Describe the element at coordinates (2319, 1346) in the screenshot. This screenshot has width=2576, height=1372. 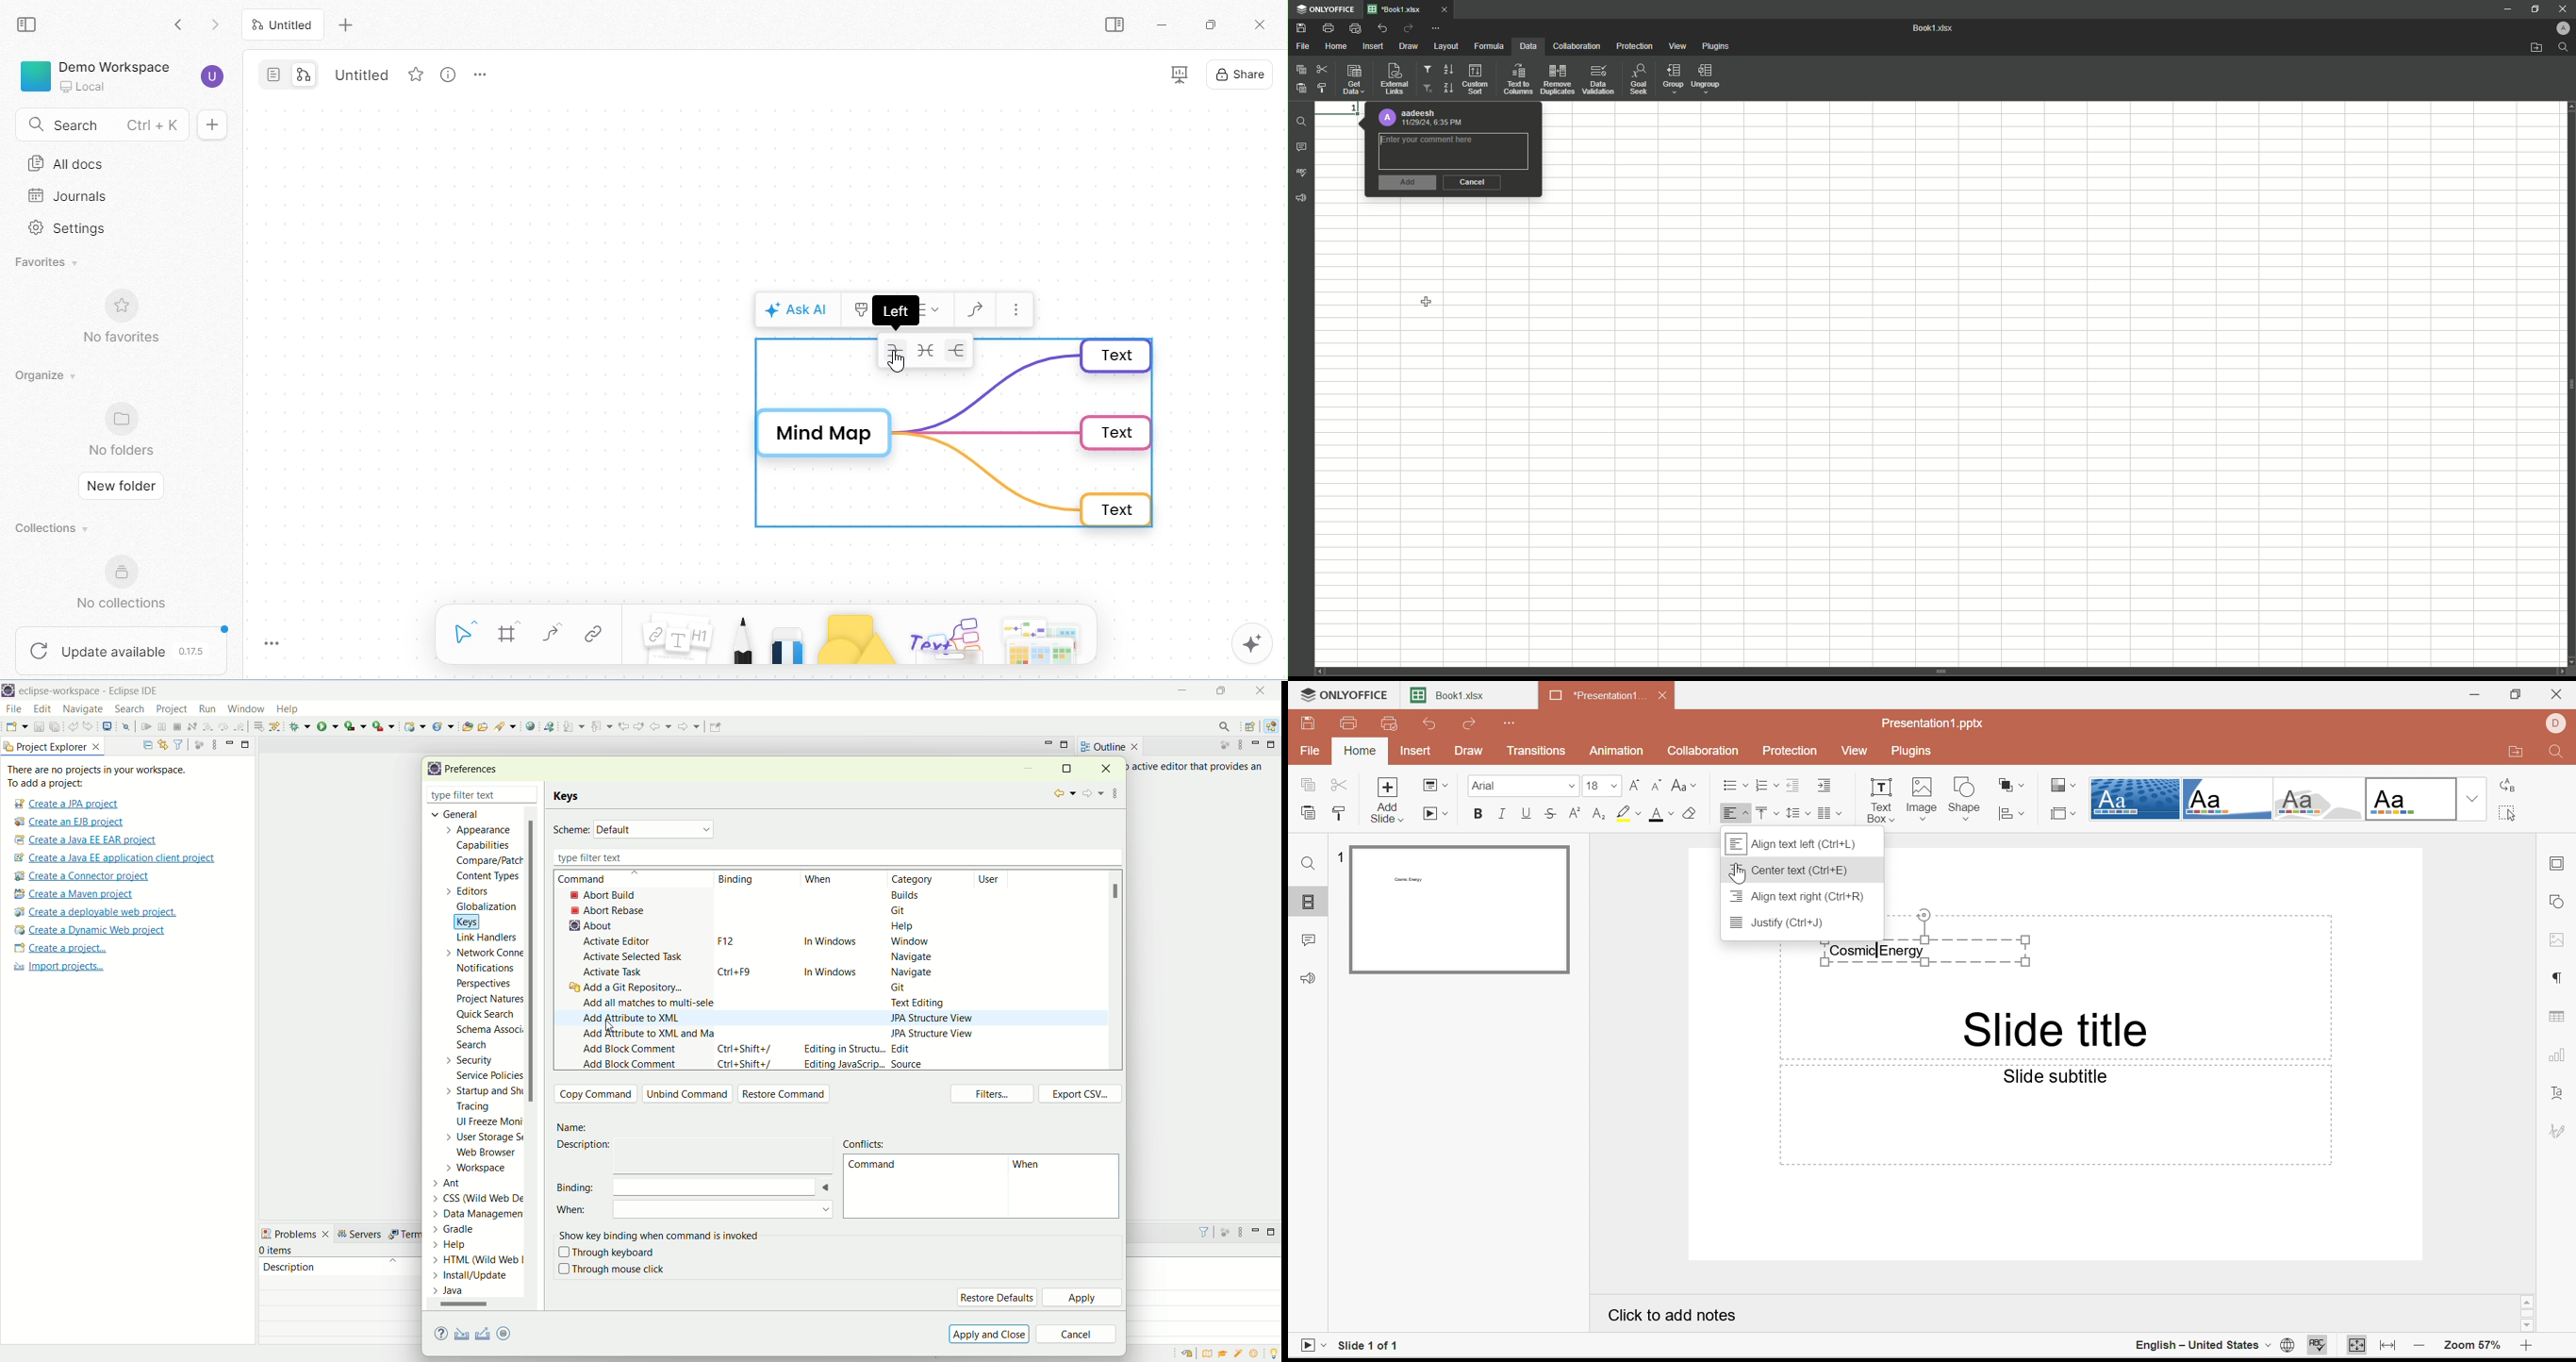
I see `Check spelling` at that location.